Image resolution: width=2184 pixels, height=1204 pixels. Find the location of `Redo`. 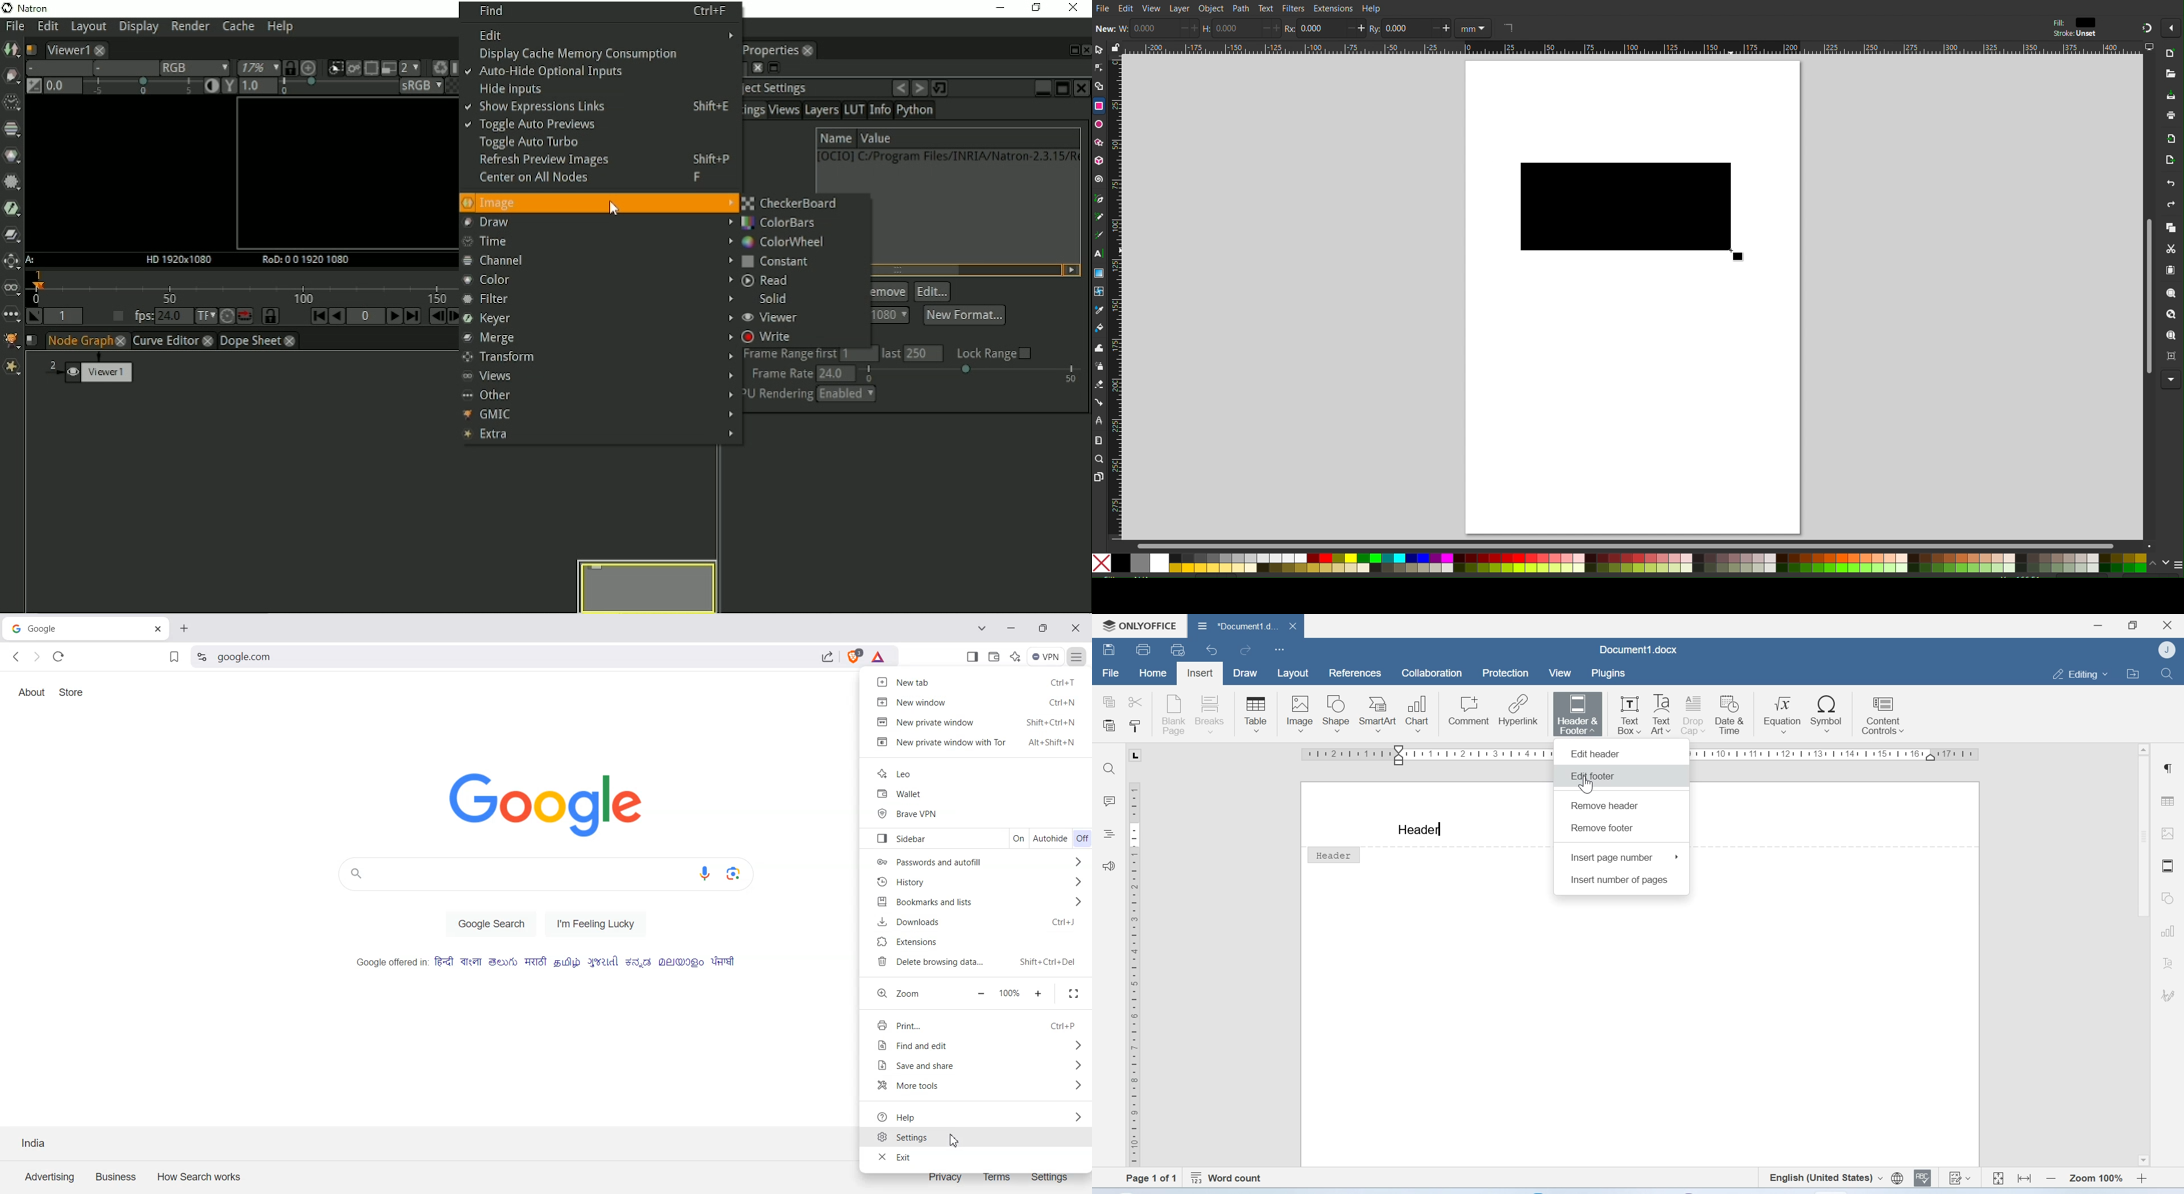

Redo is located at coordinates (2171, 207).